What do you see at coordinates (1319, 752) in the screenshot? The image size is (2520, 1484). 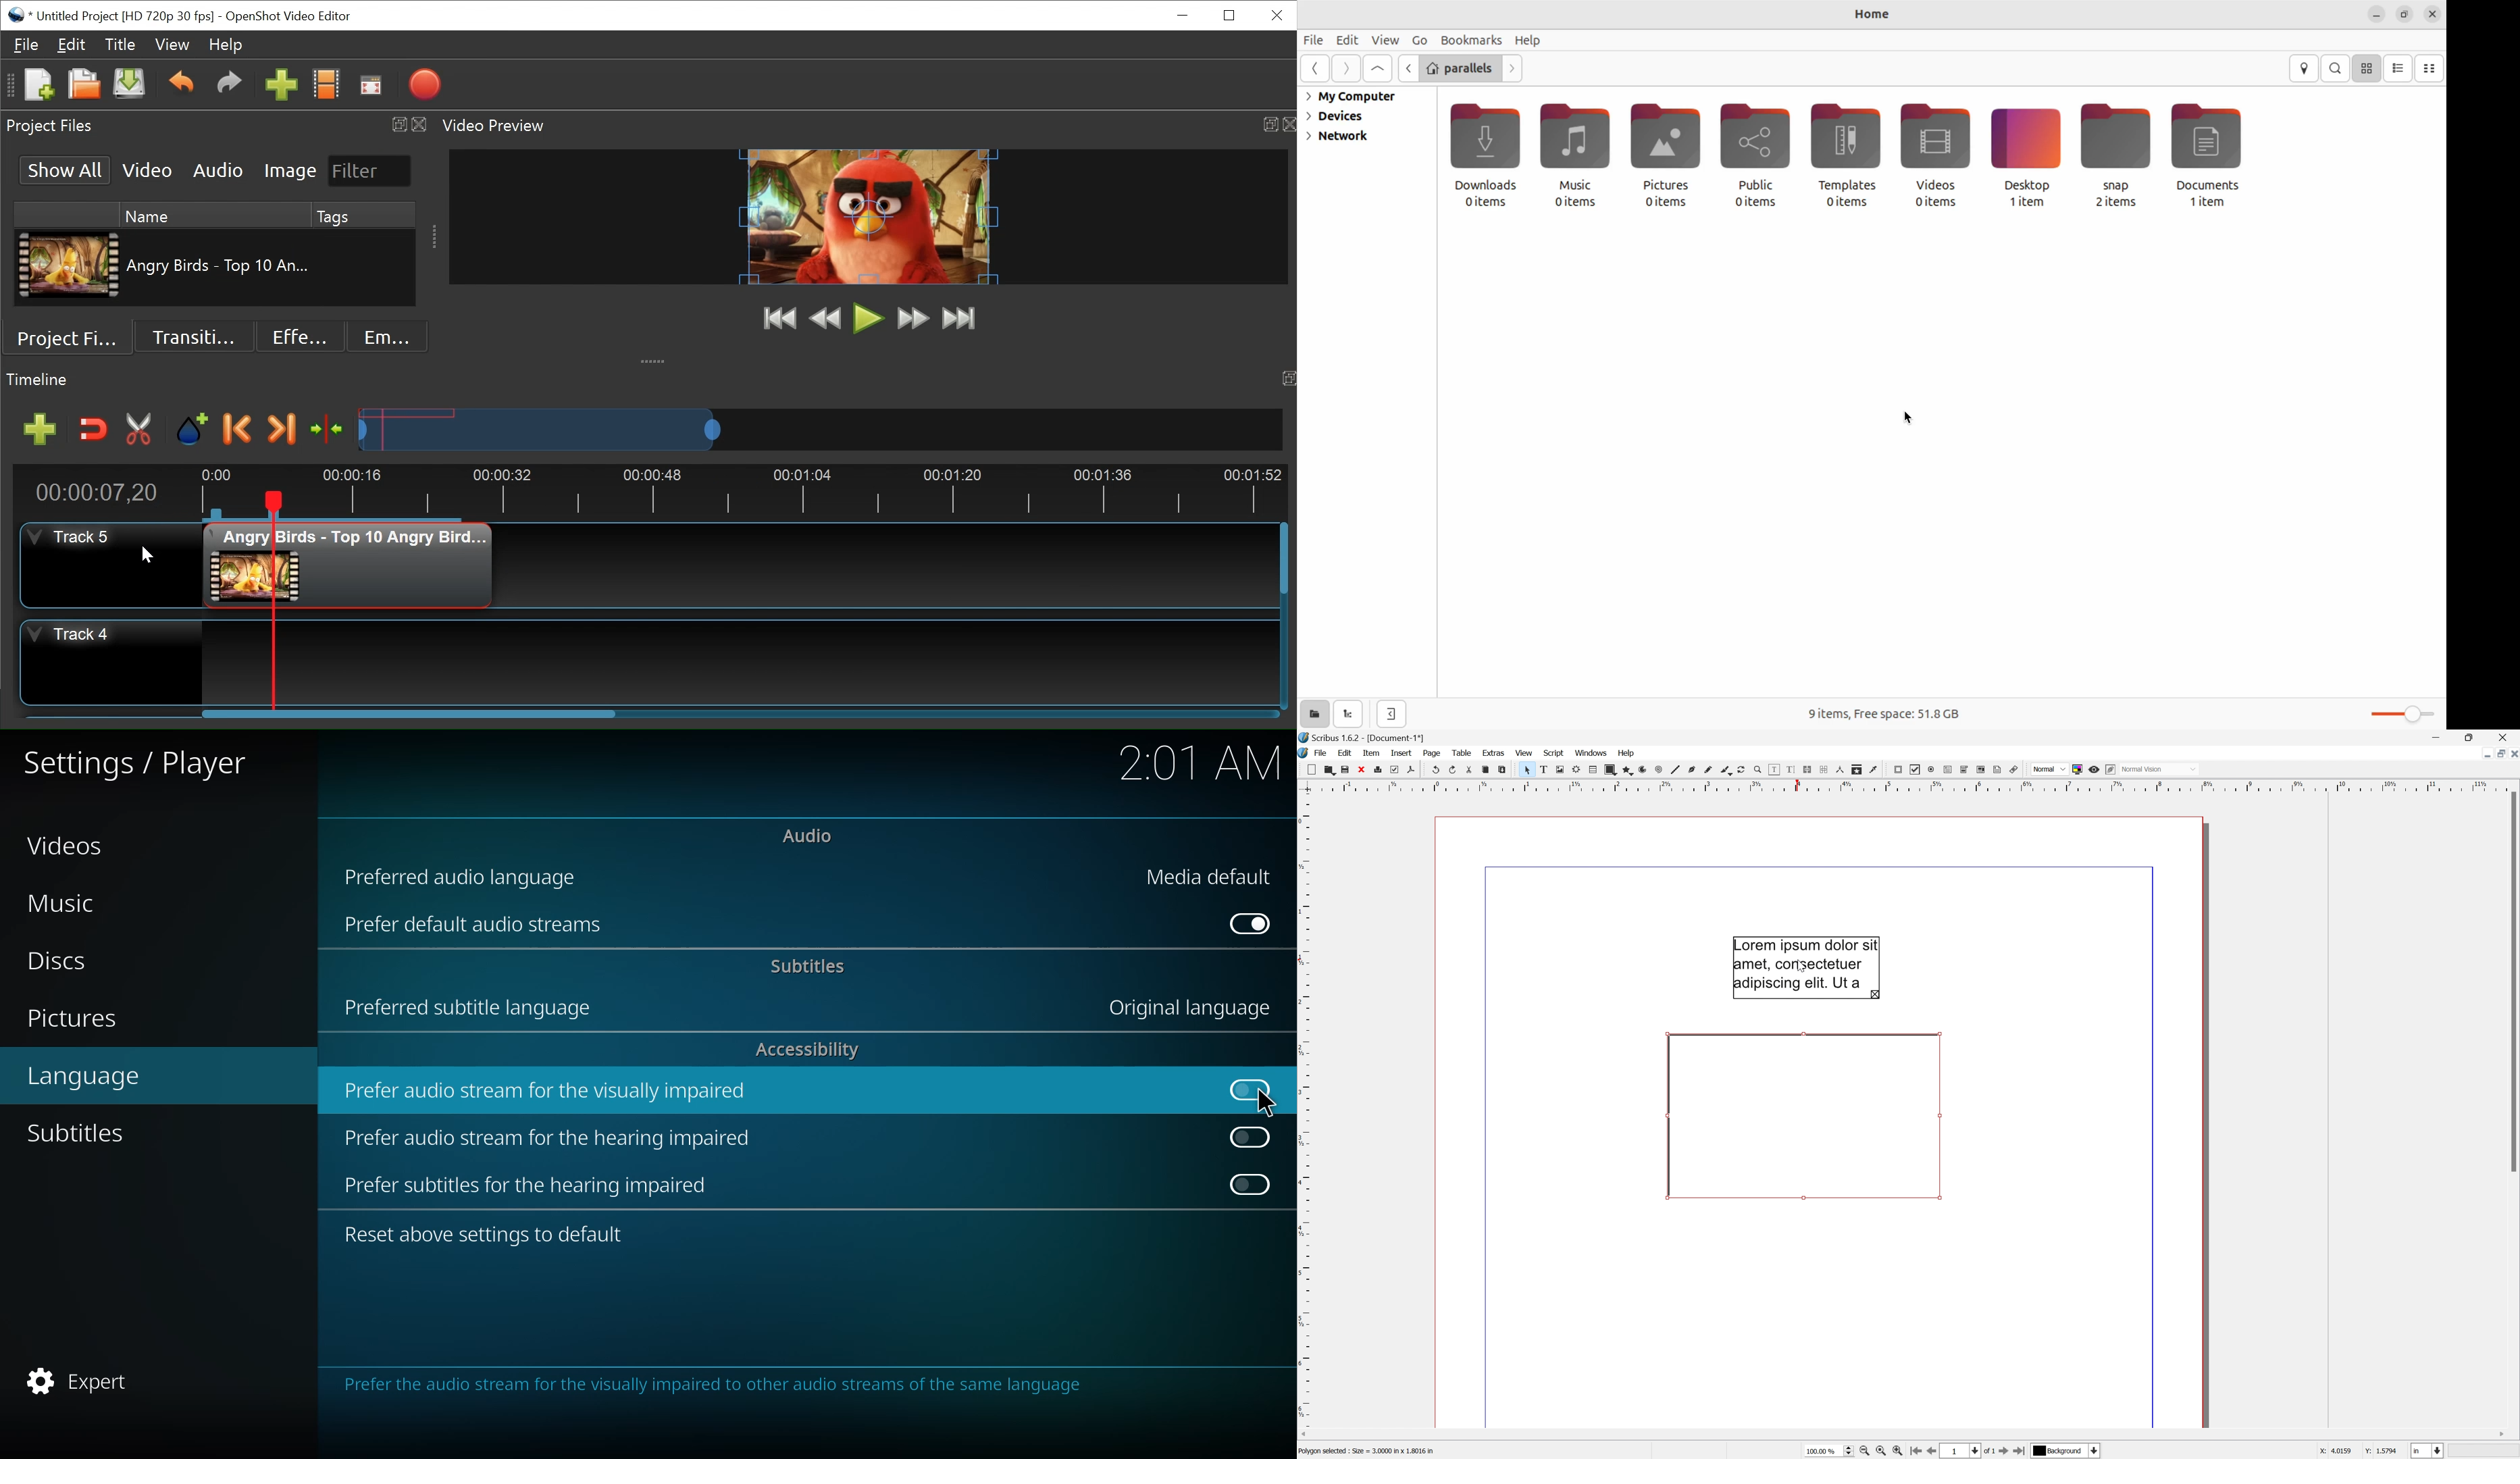 I see `File` at bounding box center [1319, 752].